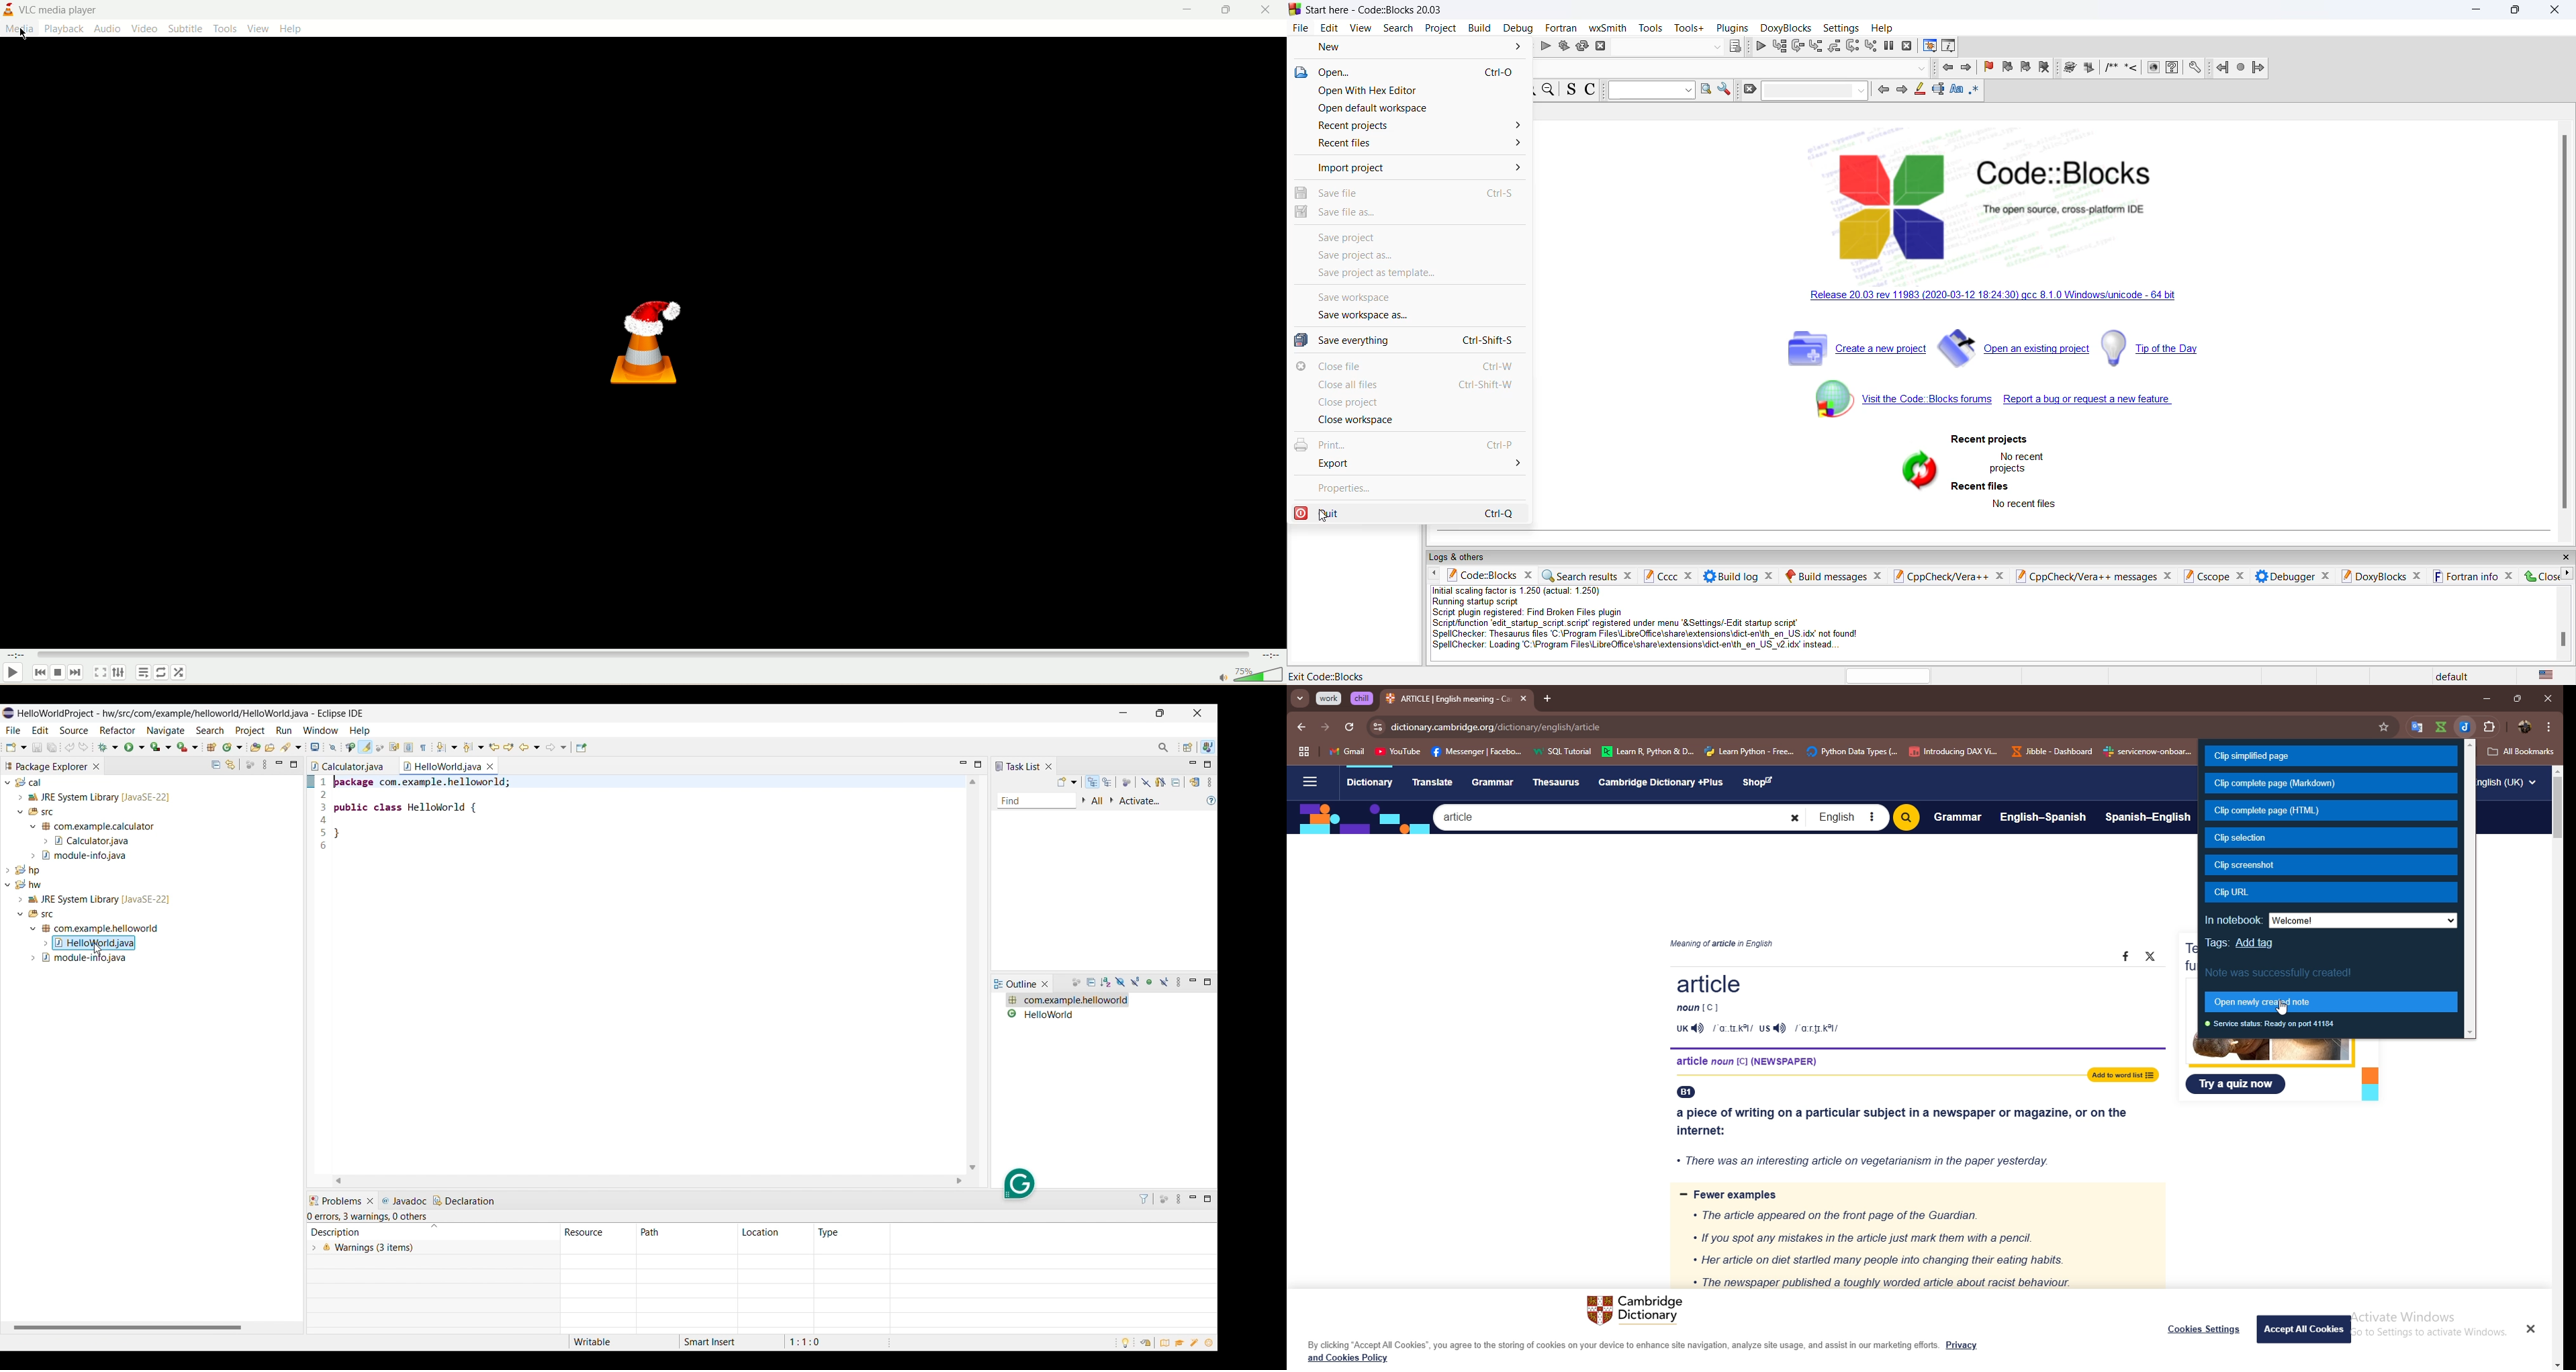 The height and width of the screenshot is (1372, 2576). Describe the element at coordinates (366, 747) in the screenshot. I see `Toggle mark occurrences ` at that location.